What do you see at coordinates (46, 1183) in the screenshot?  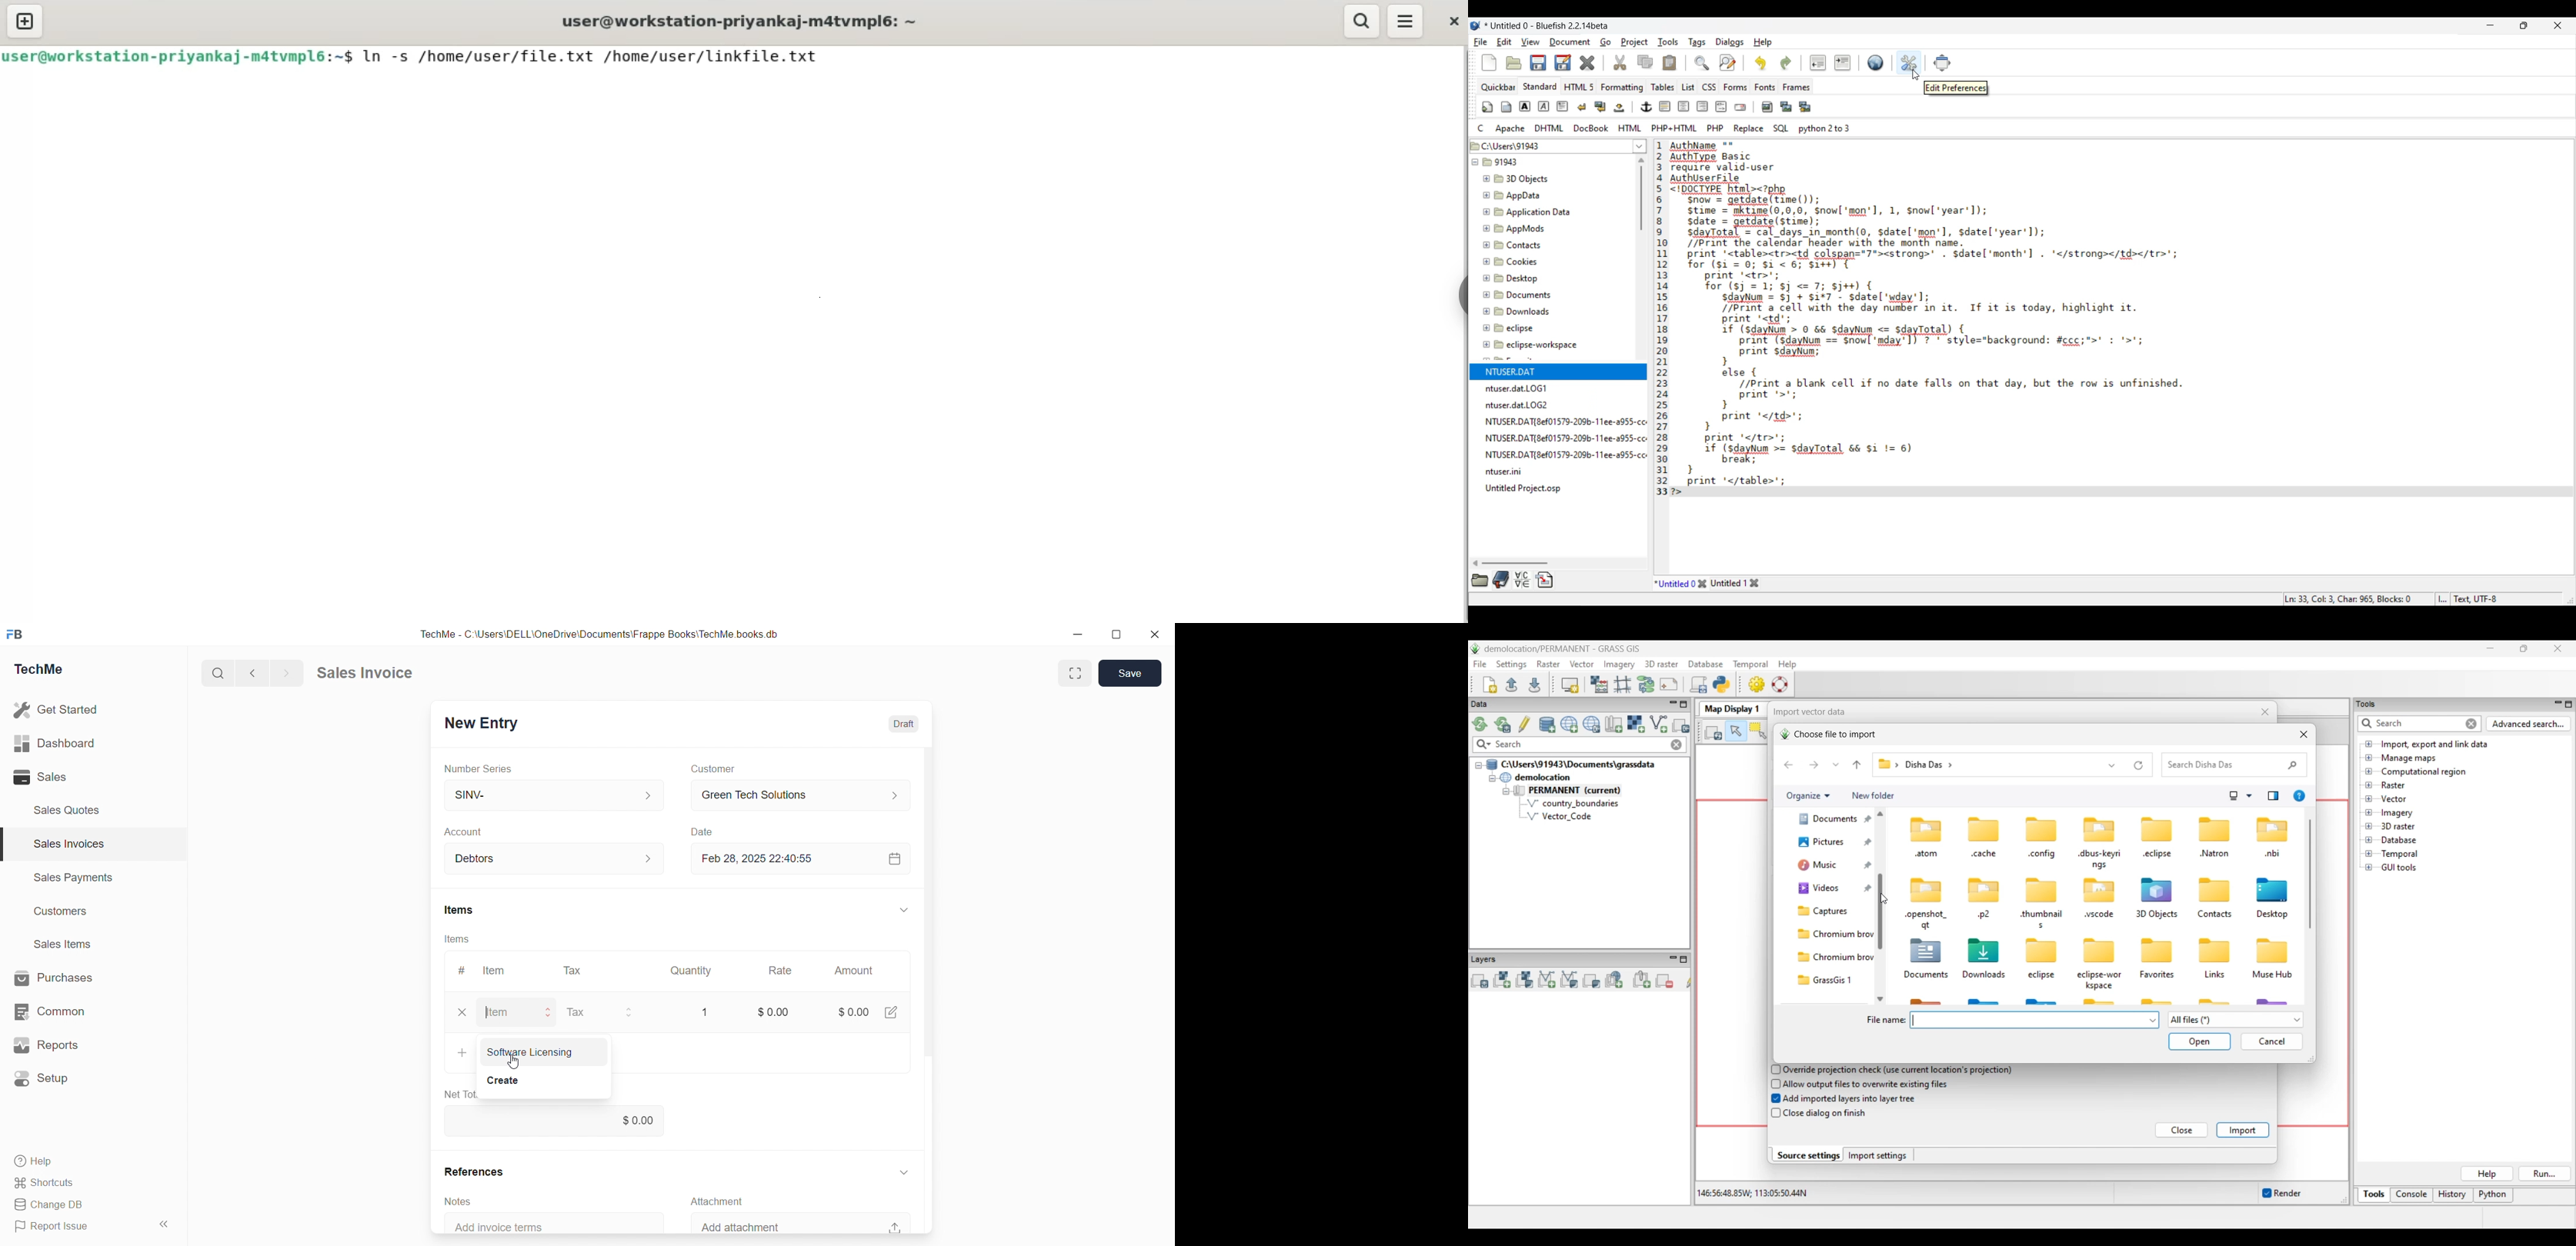 I see `Shortcuts` at bounding box center [46, 1183].